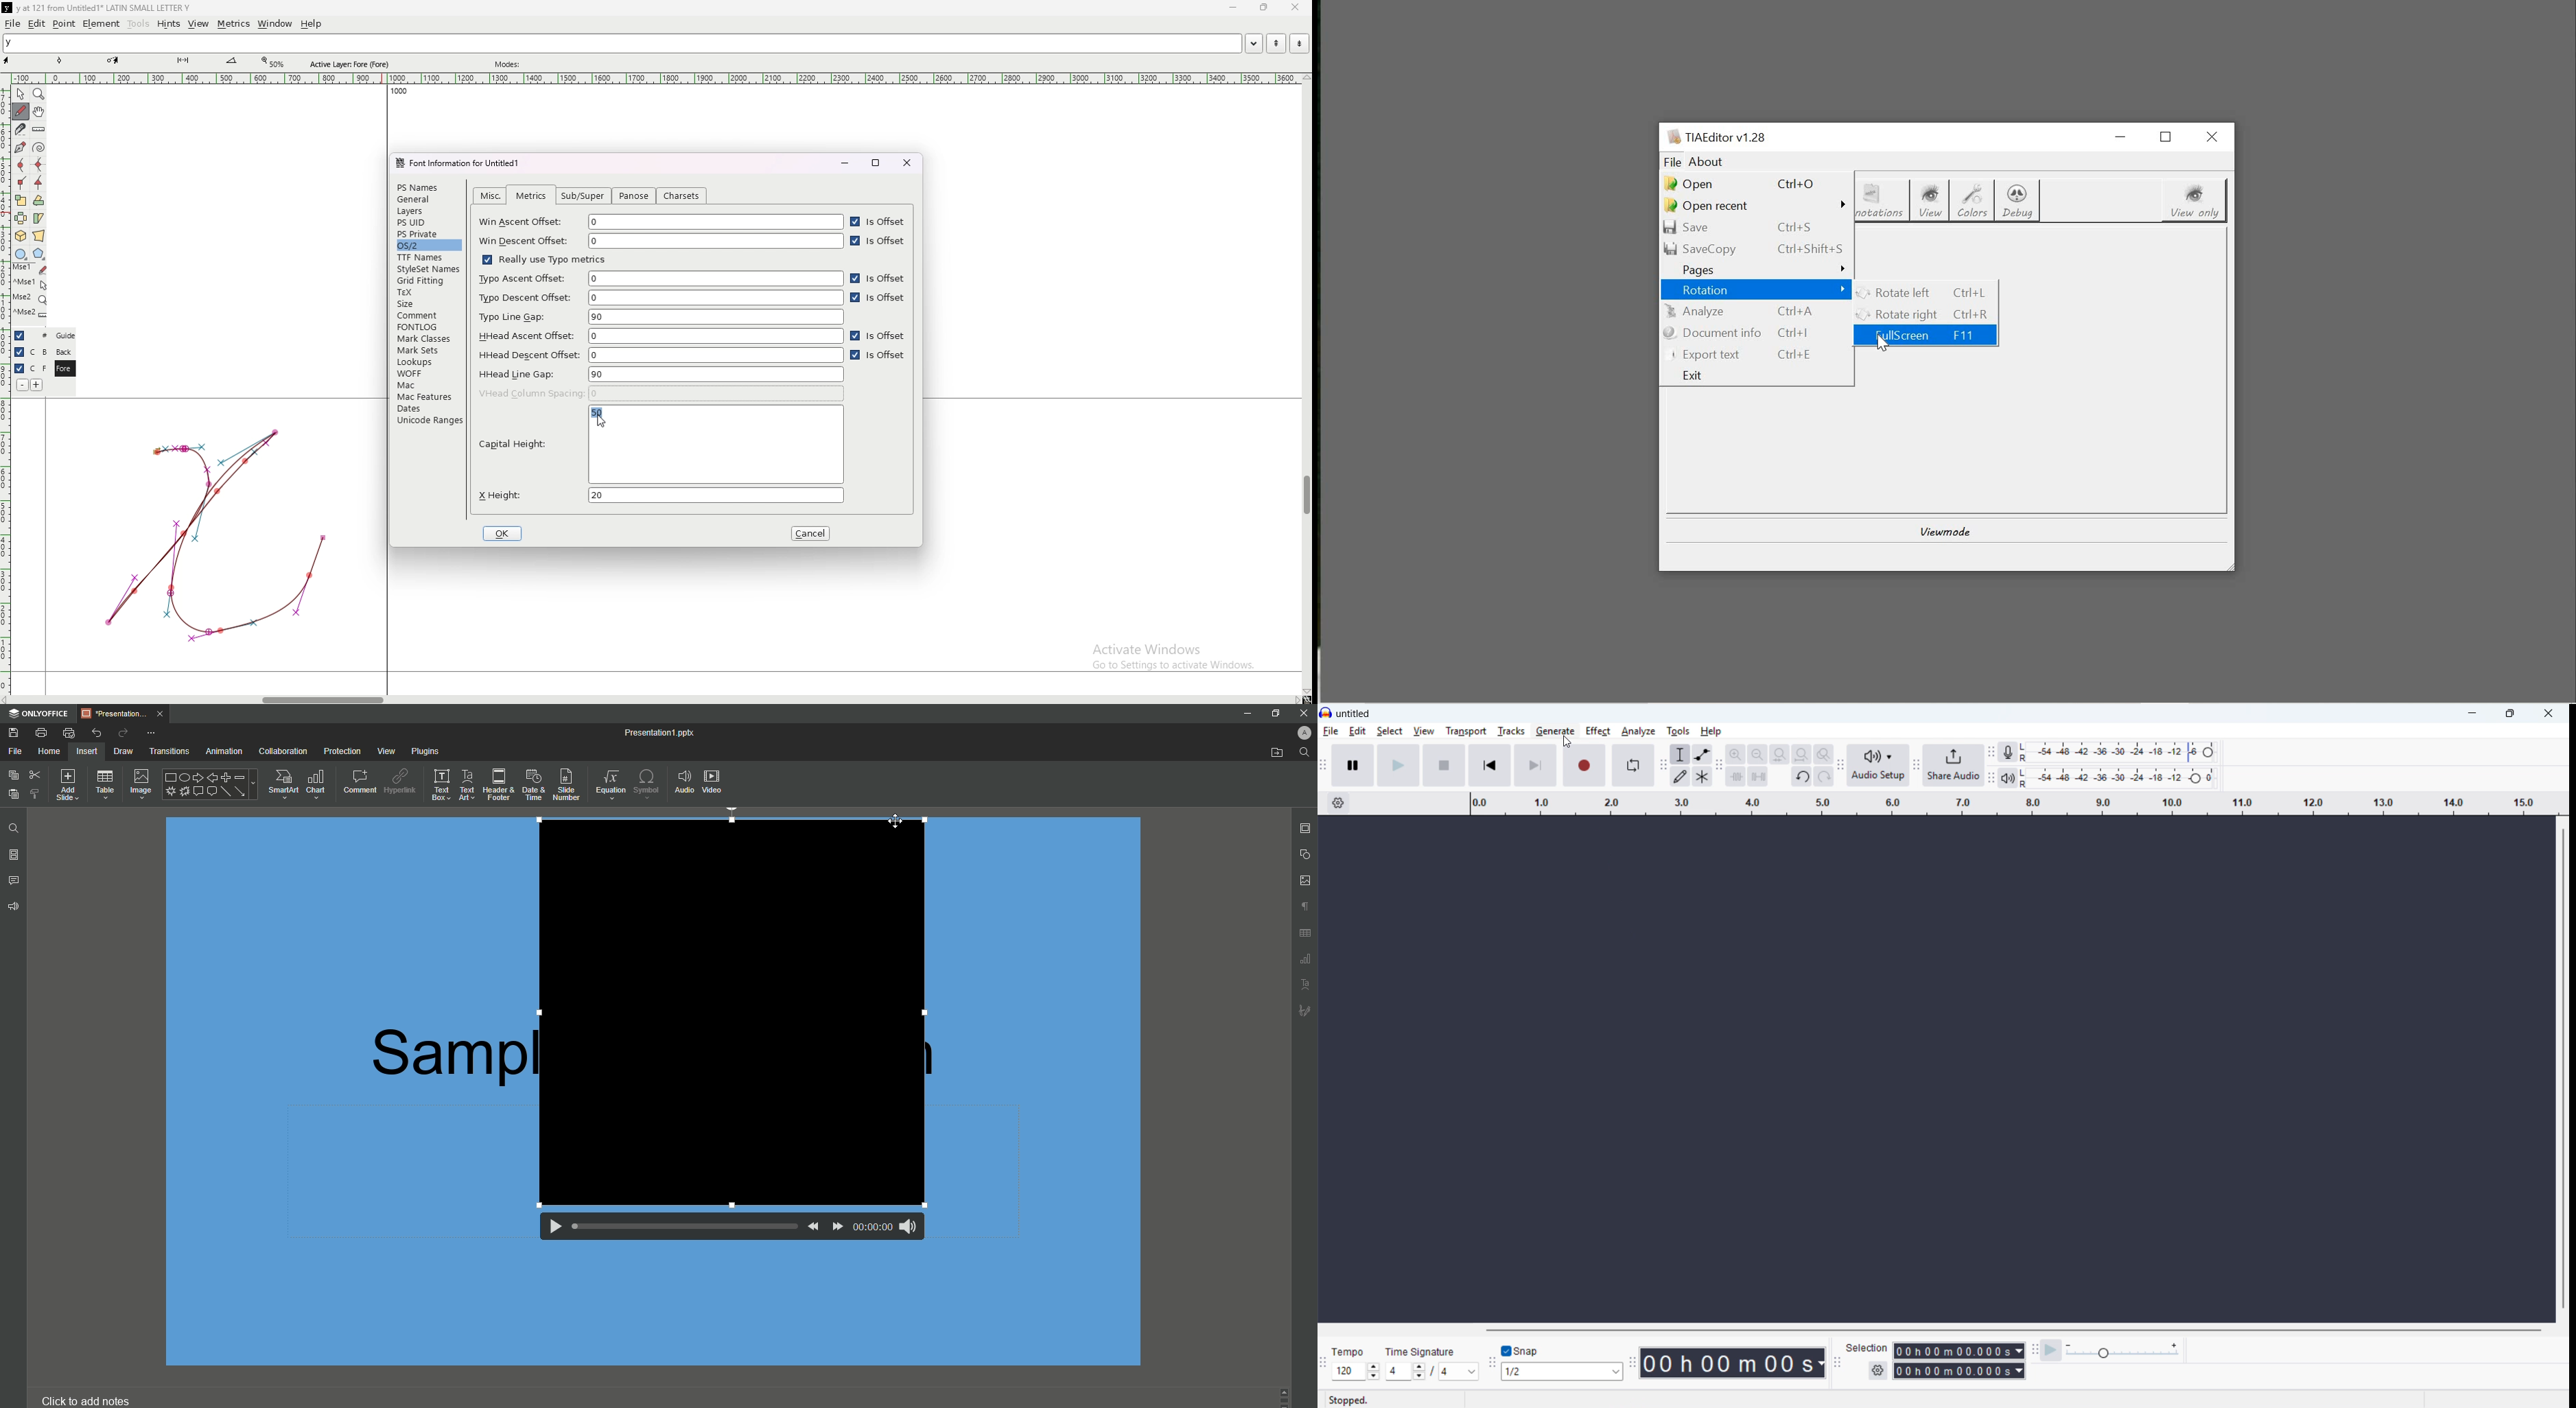 The width and height of the screenshot is (2576, 1428). What do you see at coordinates (2473, 714) in the screenshot?
I see `minimise ` at bounding box center [2473, 714].